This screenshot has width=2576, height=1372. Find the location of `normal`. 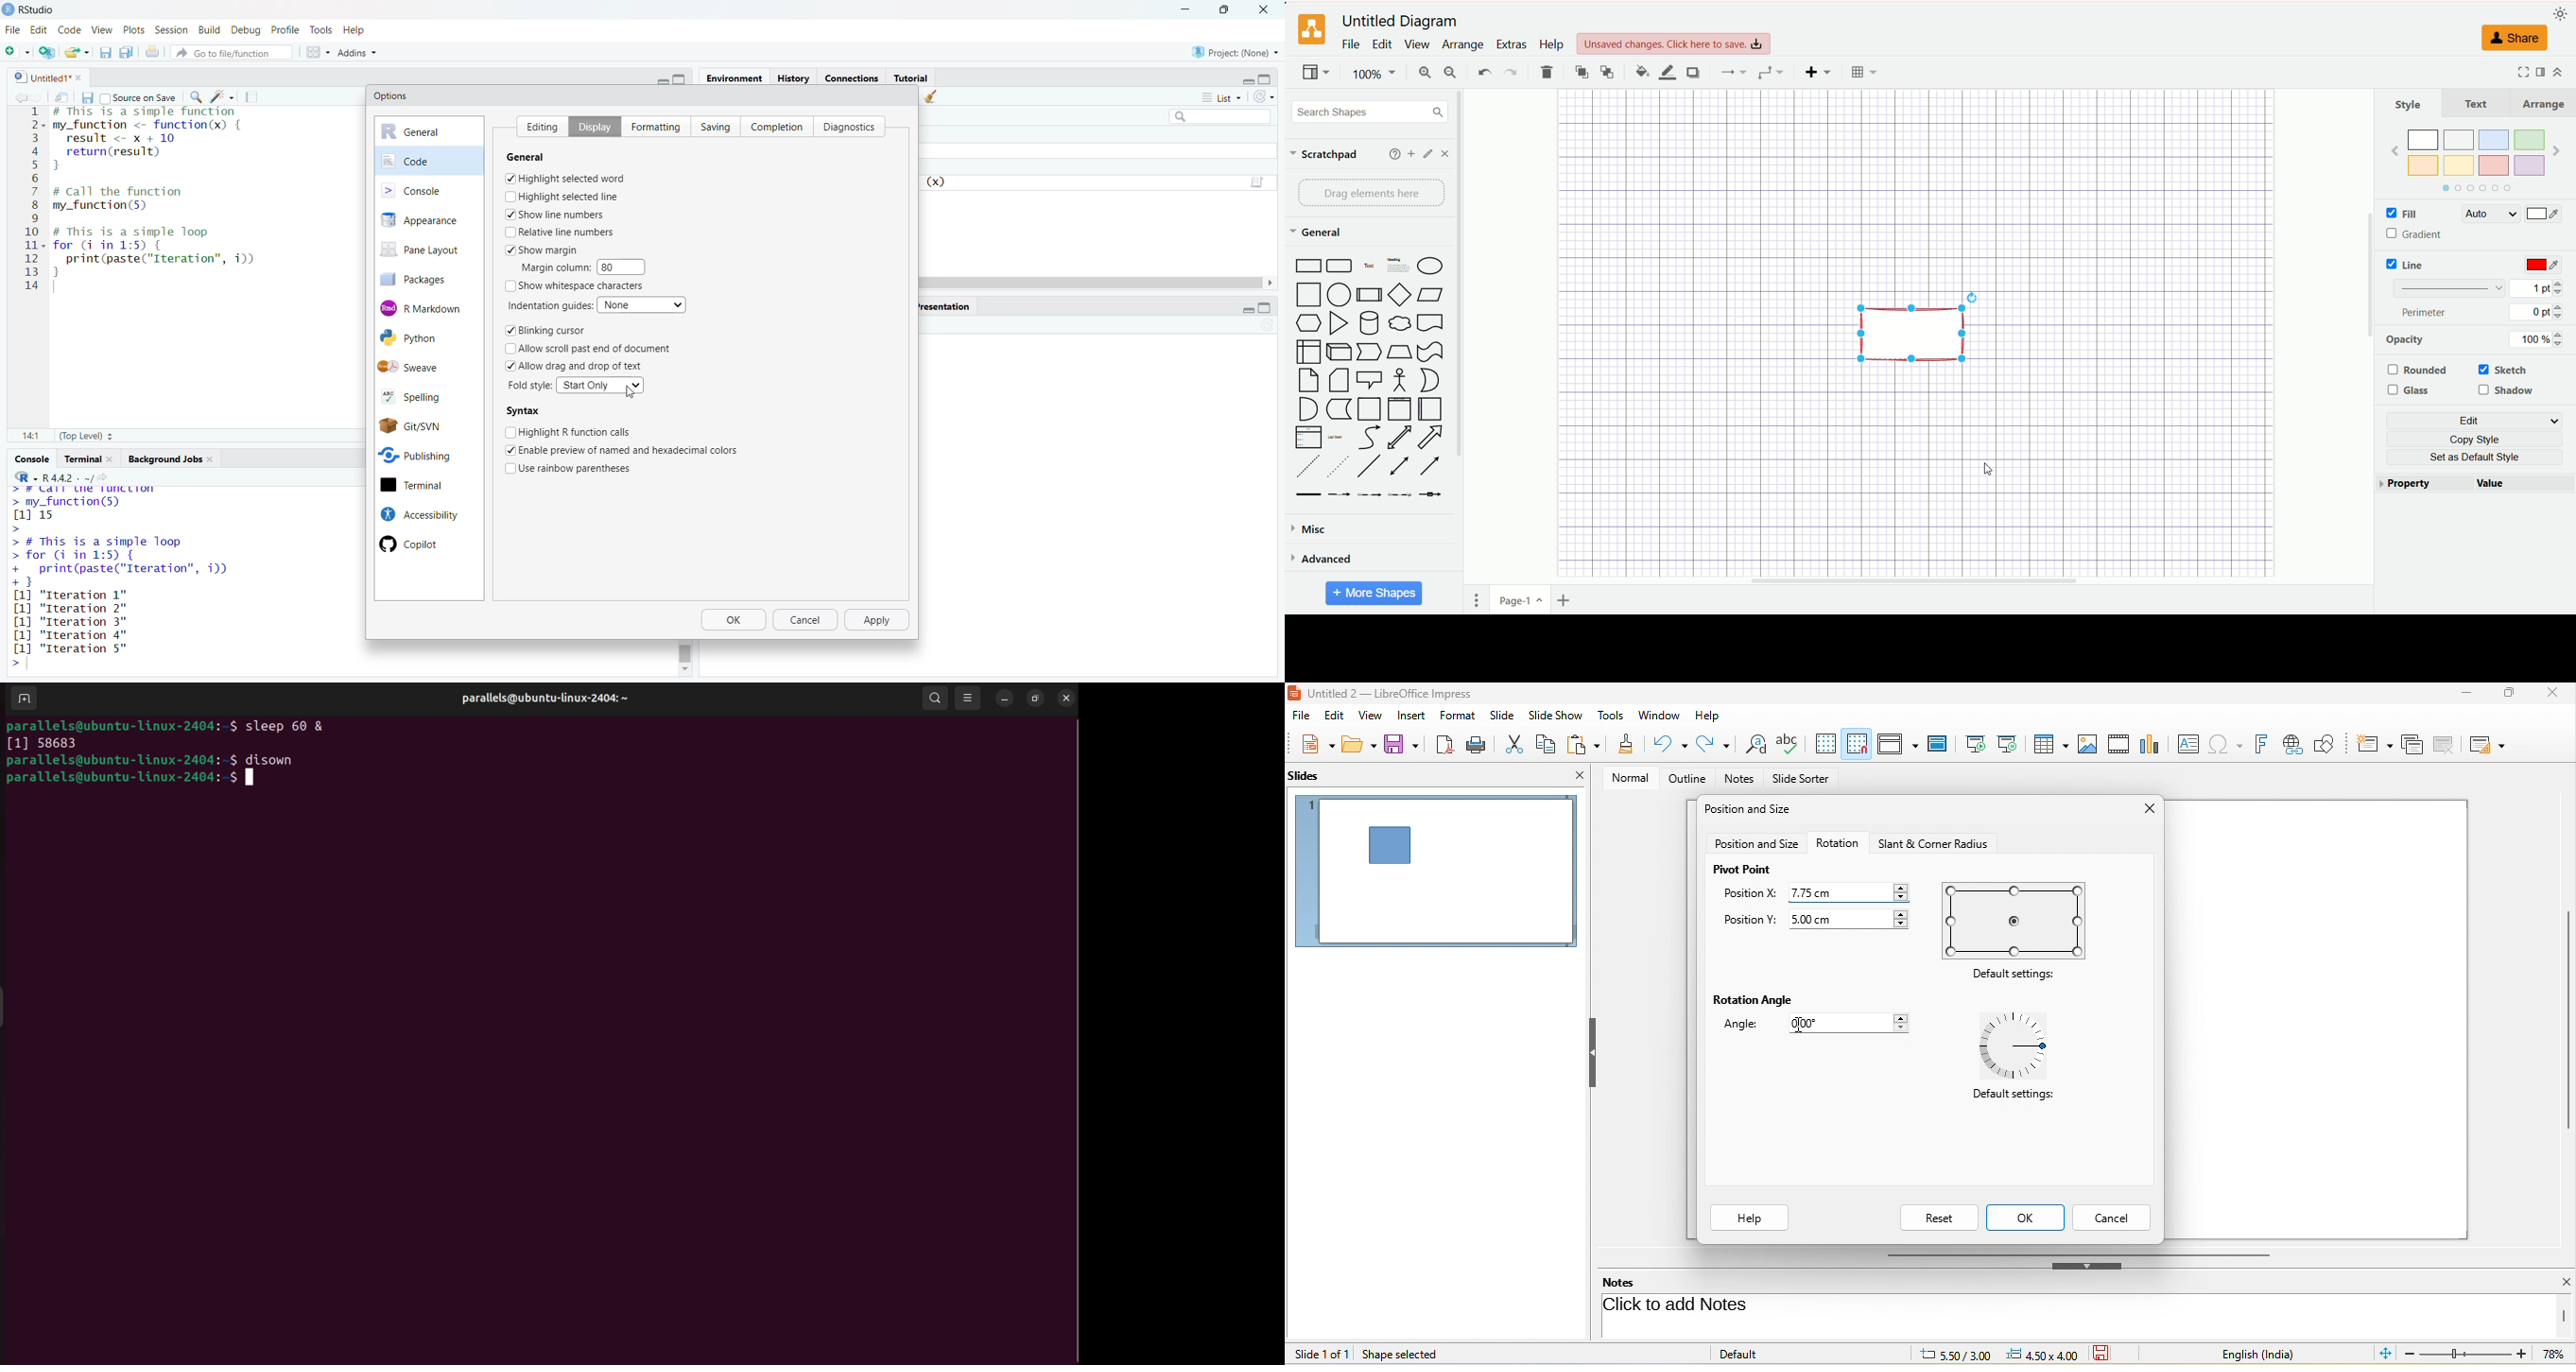

normal is located at coordinates (1624, 777).